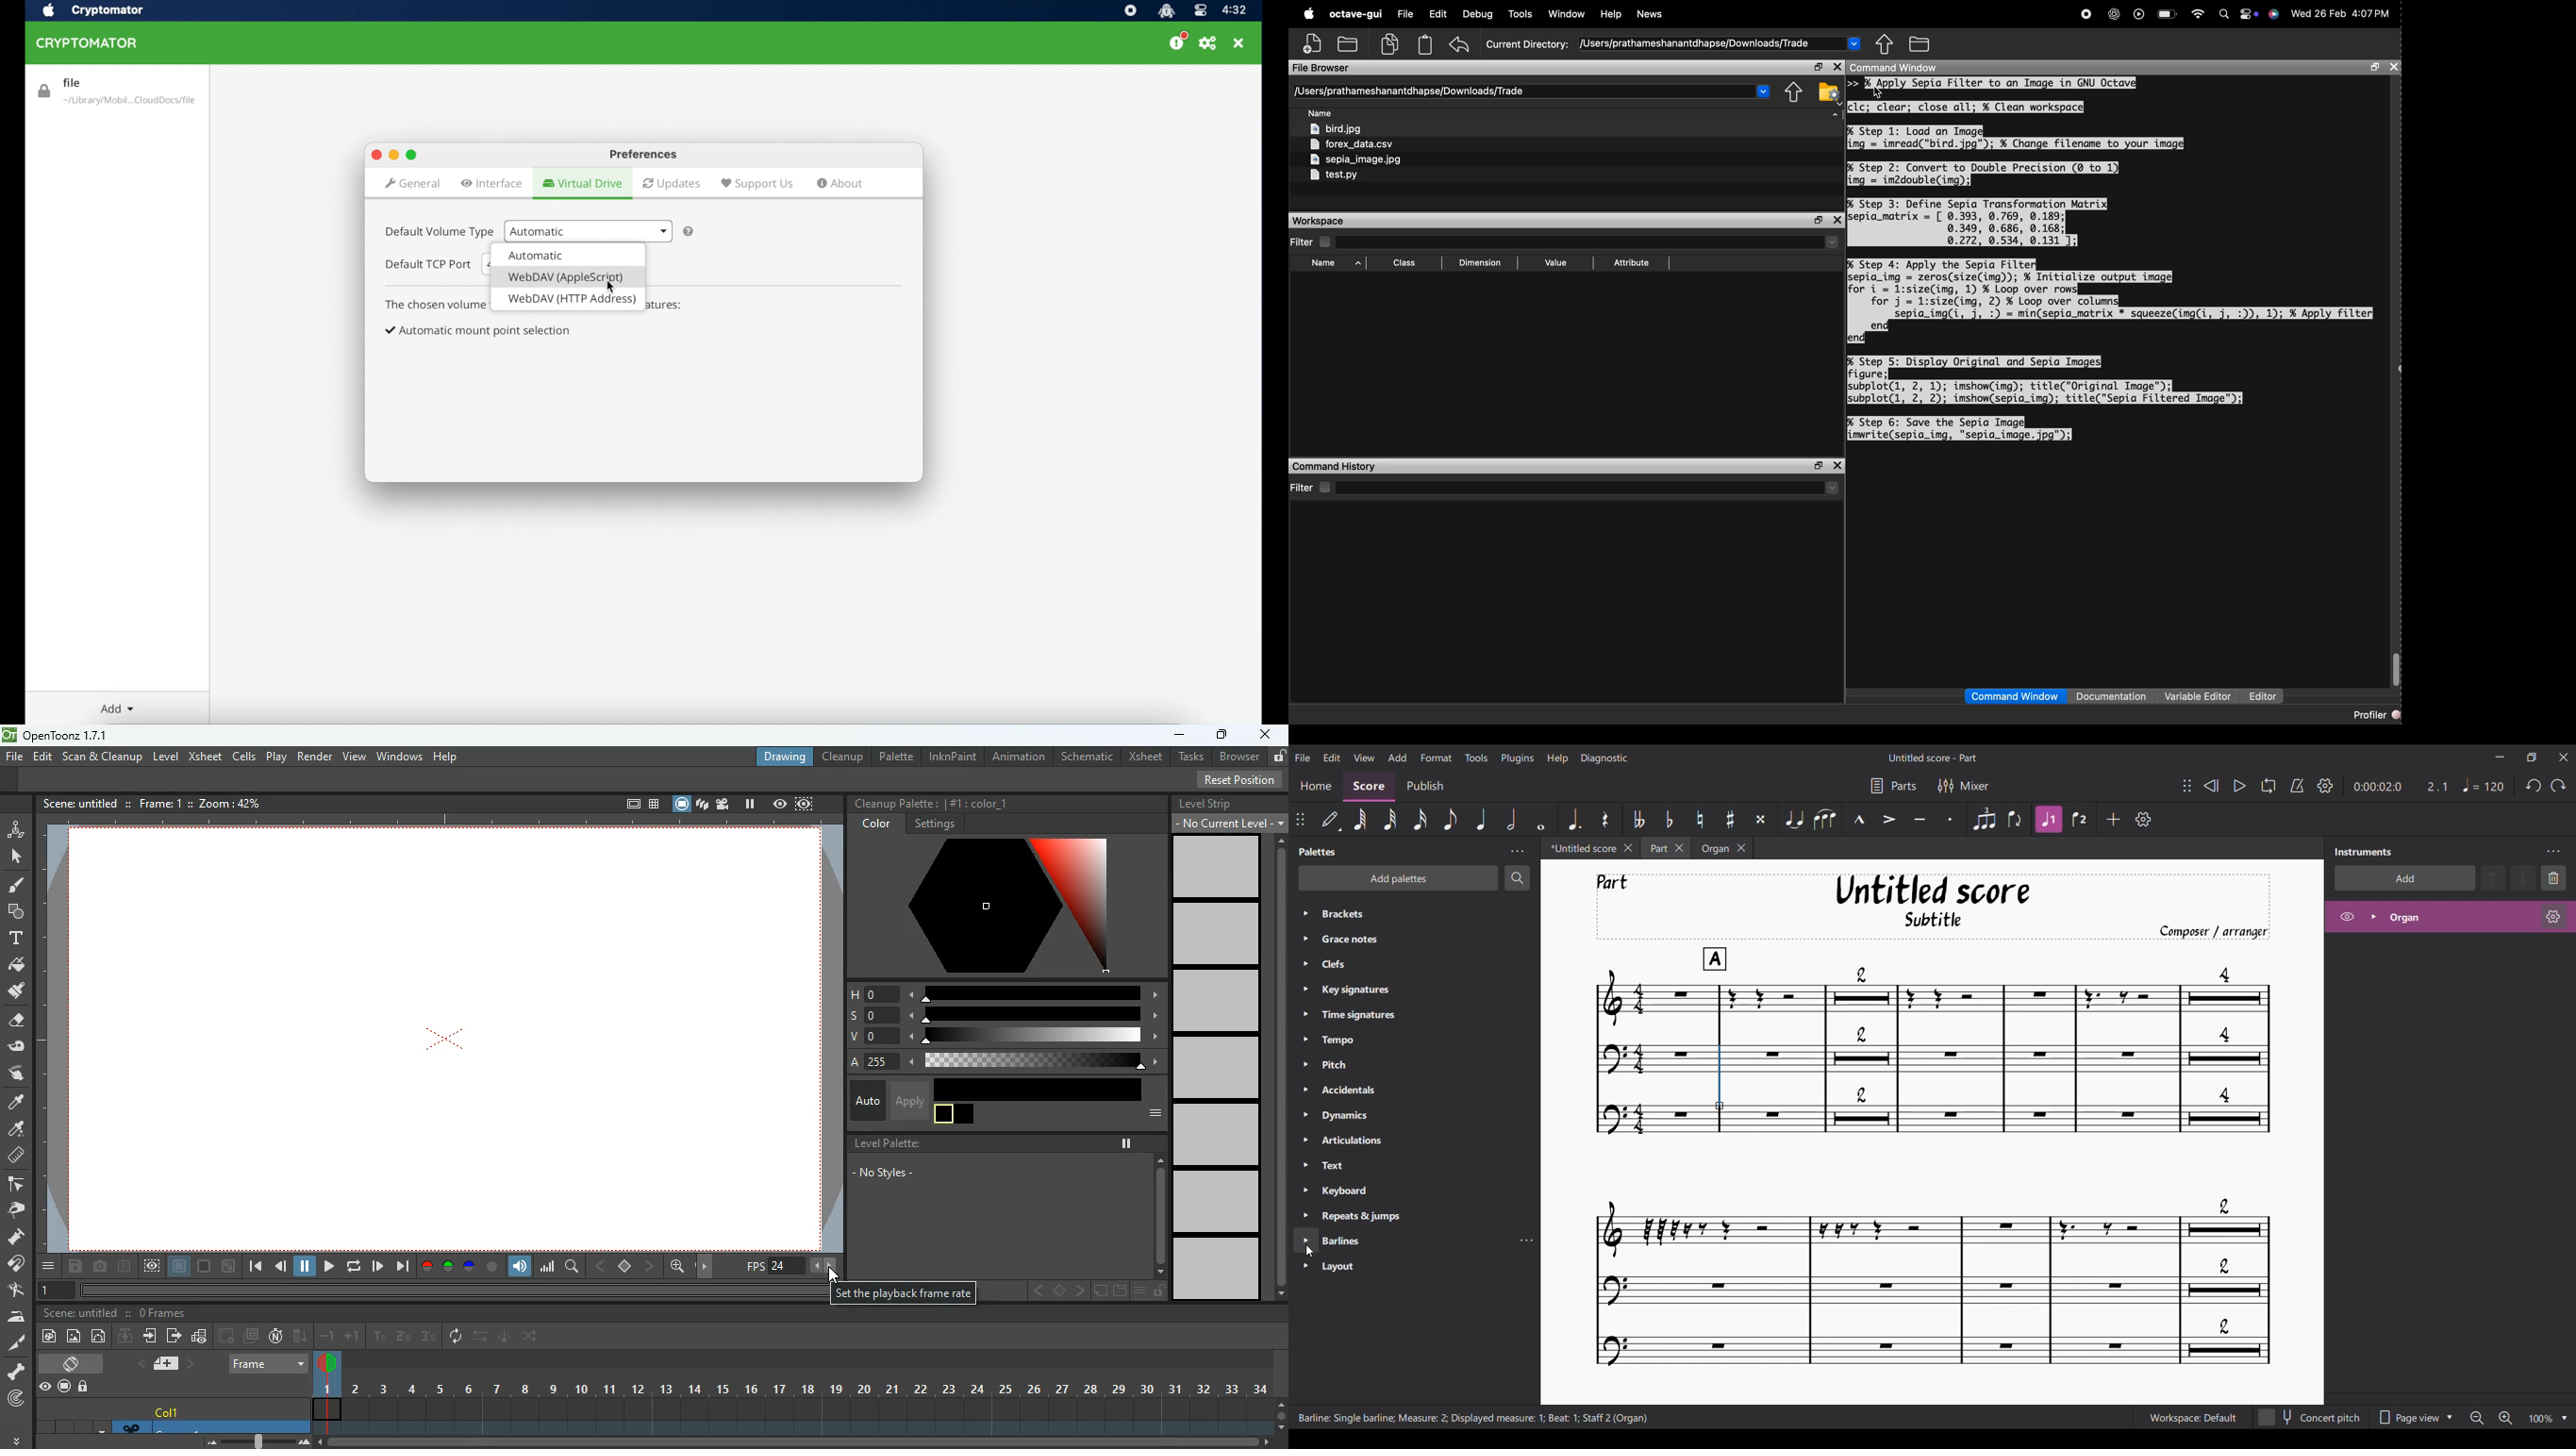 The image size is (2576, 1456). I want to click on >> 73 eel Sepia Filter to an Image in GNU Octave

clc; clear; close all; % Clean workspace

% Step 1: Load an Image

img = imread("bird.jpg"); % Change filename to your image}
% Step 2: Convert to Double Precision (@ to 1)

img = im2double(img);, so click(2017, 131).